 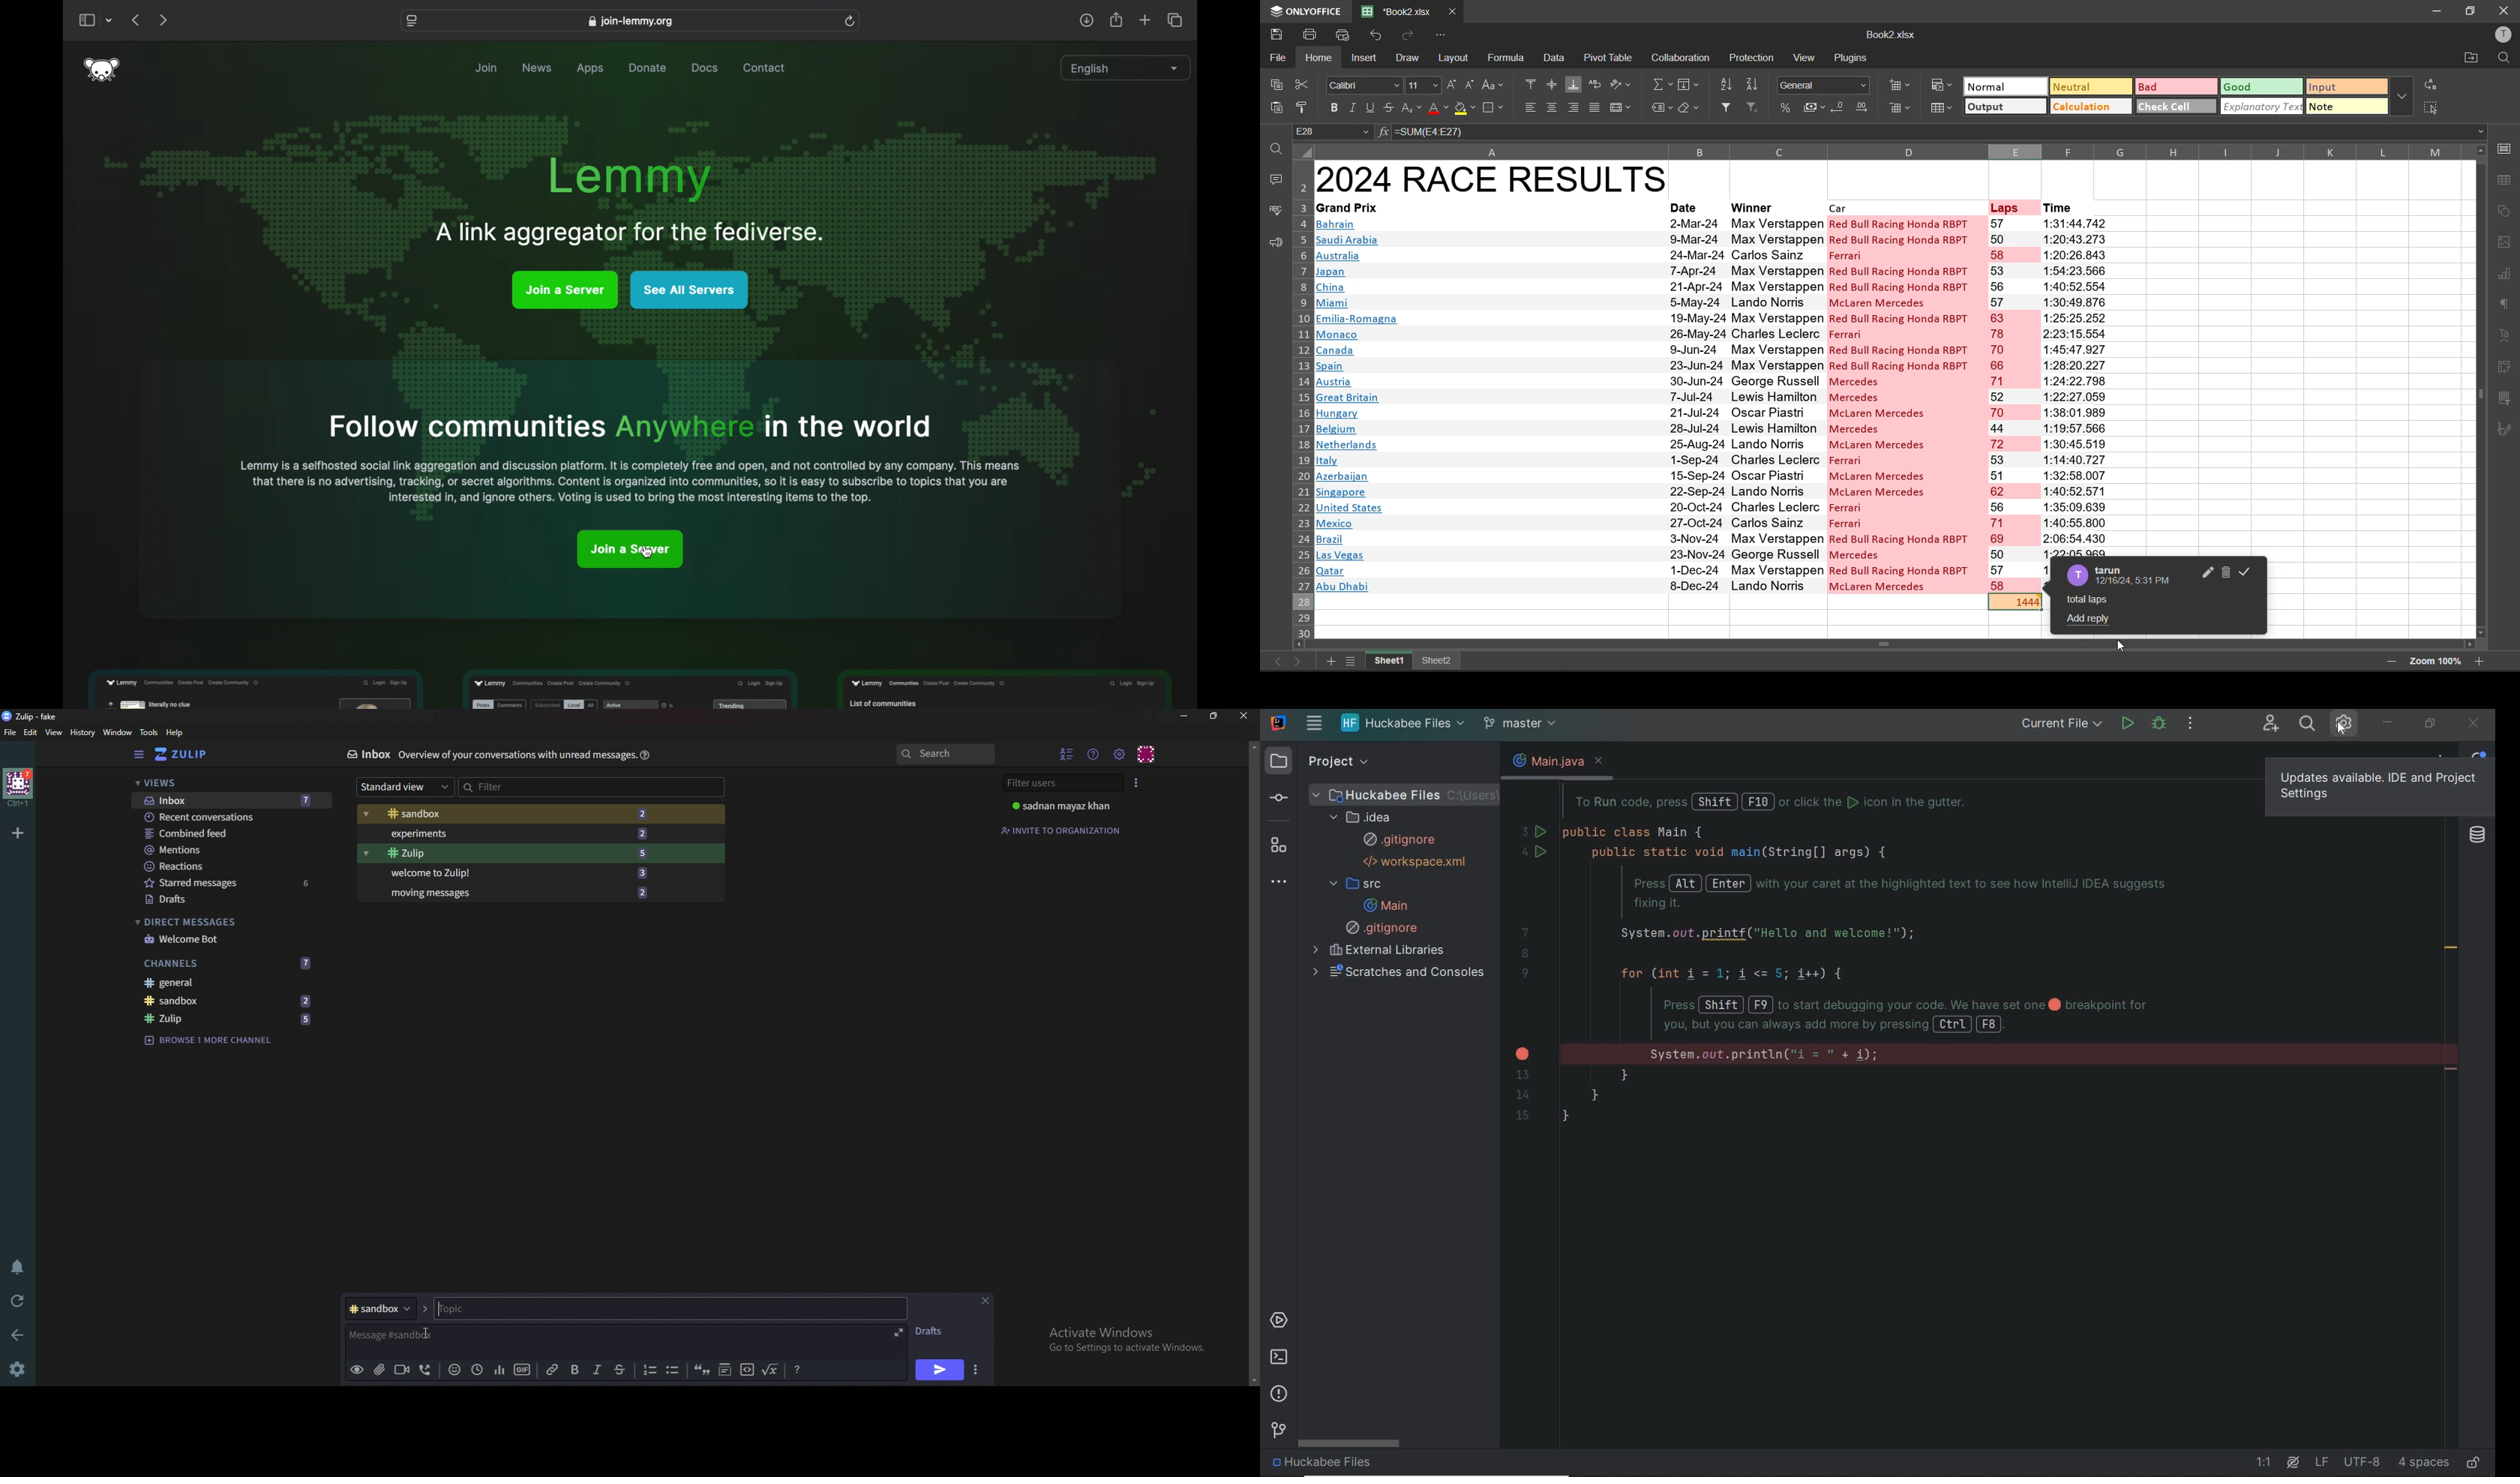 I want to click on next page, so click(x=163, y=21).